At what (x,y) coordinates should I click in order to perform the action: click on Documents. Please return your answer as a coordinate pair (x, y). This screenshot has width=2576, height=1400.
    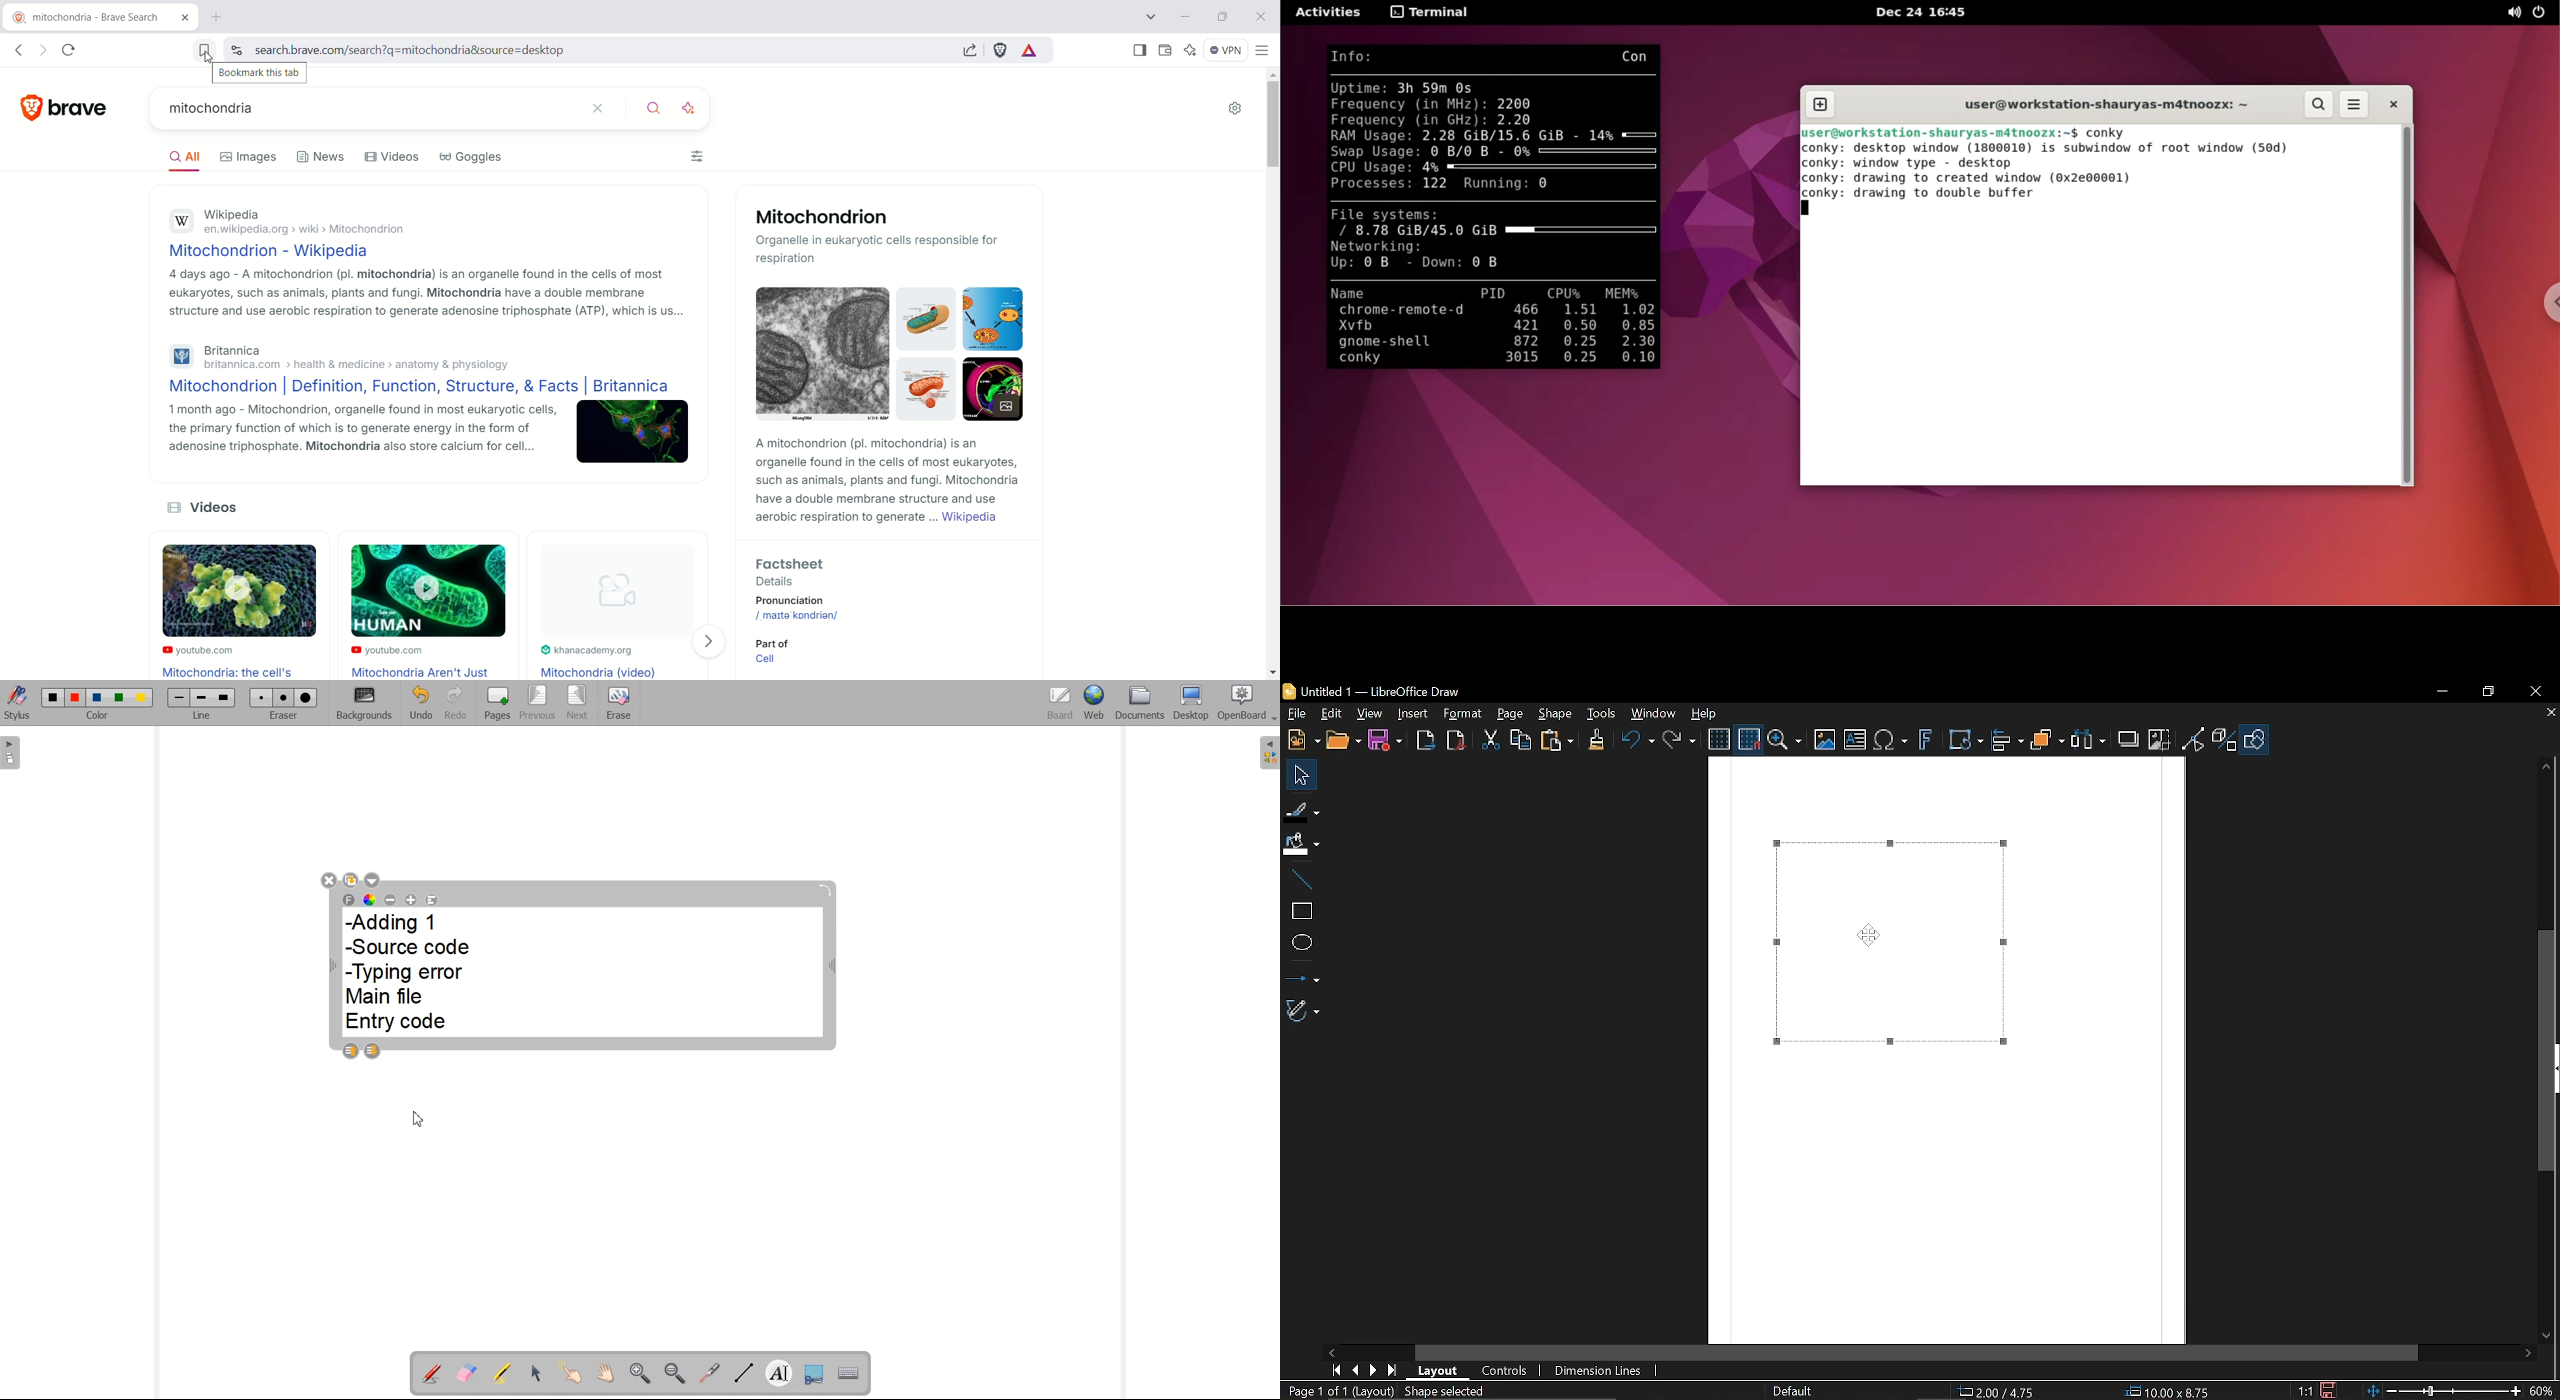
    Looking at the image, I should click on (1140, 704).